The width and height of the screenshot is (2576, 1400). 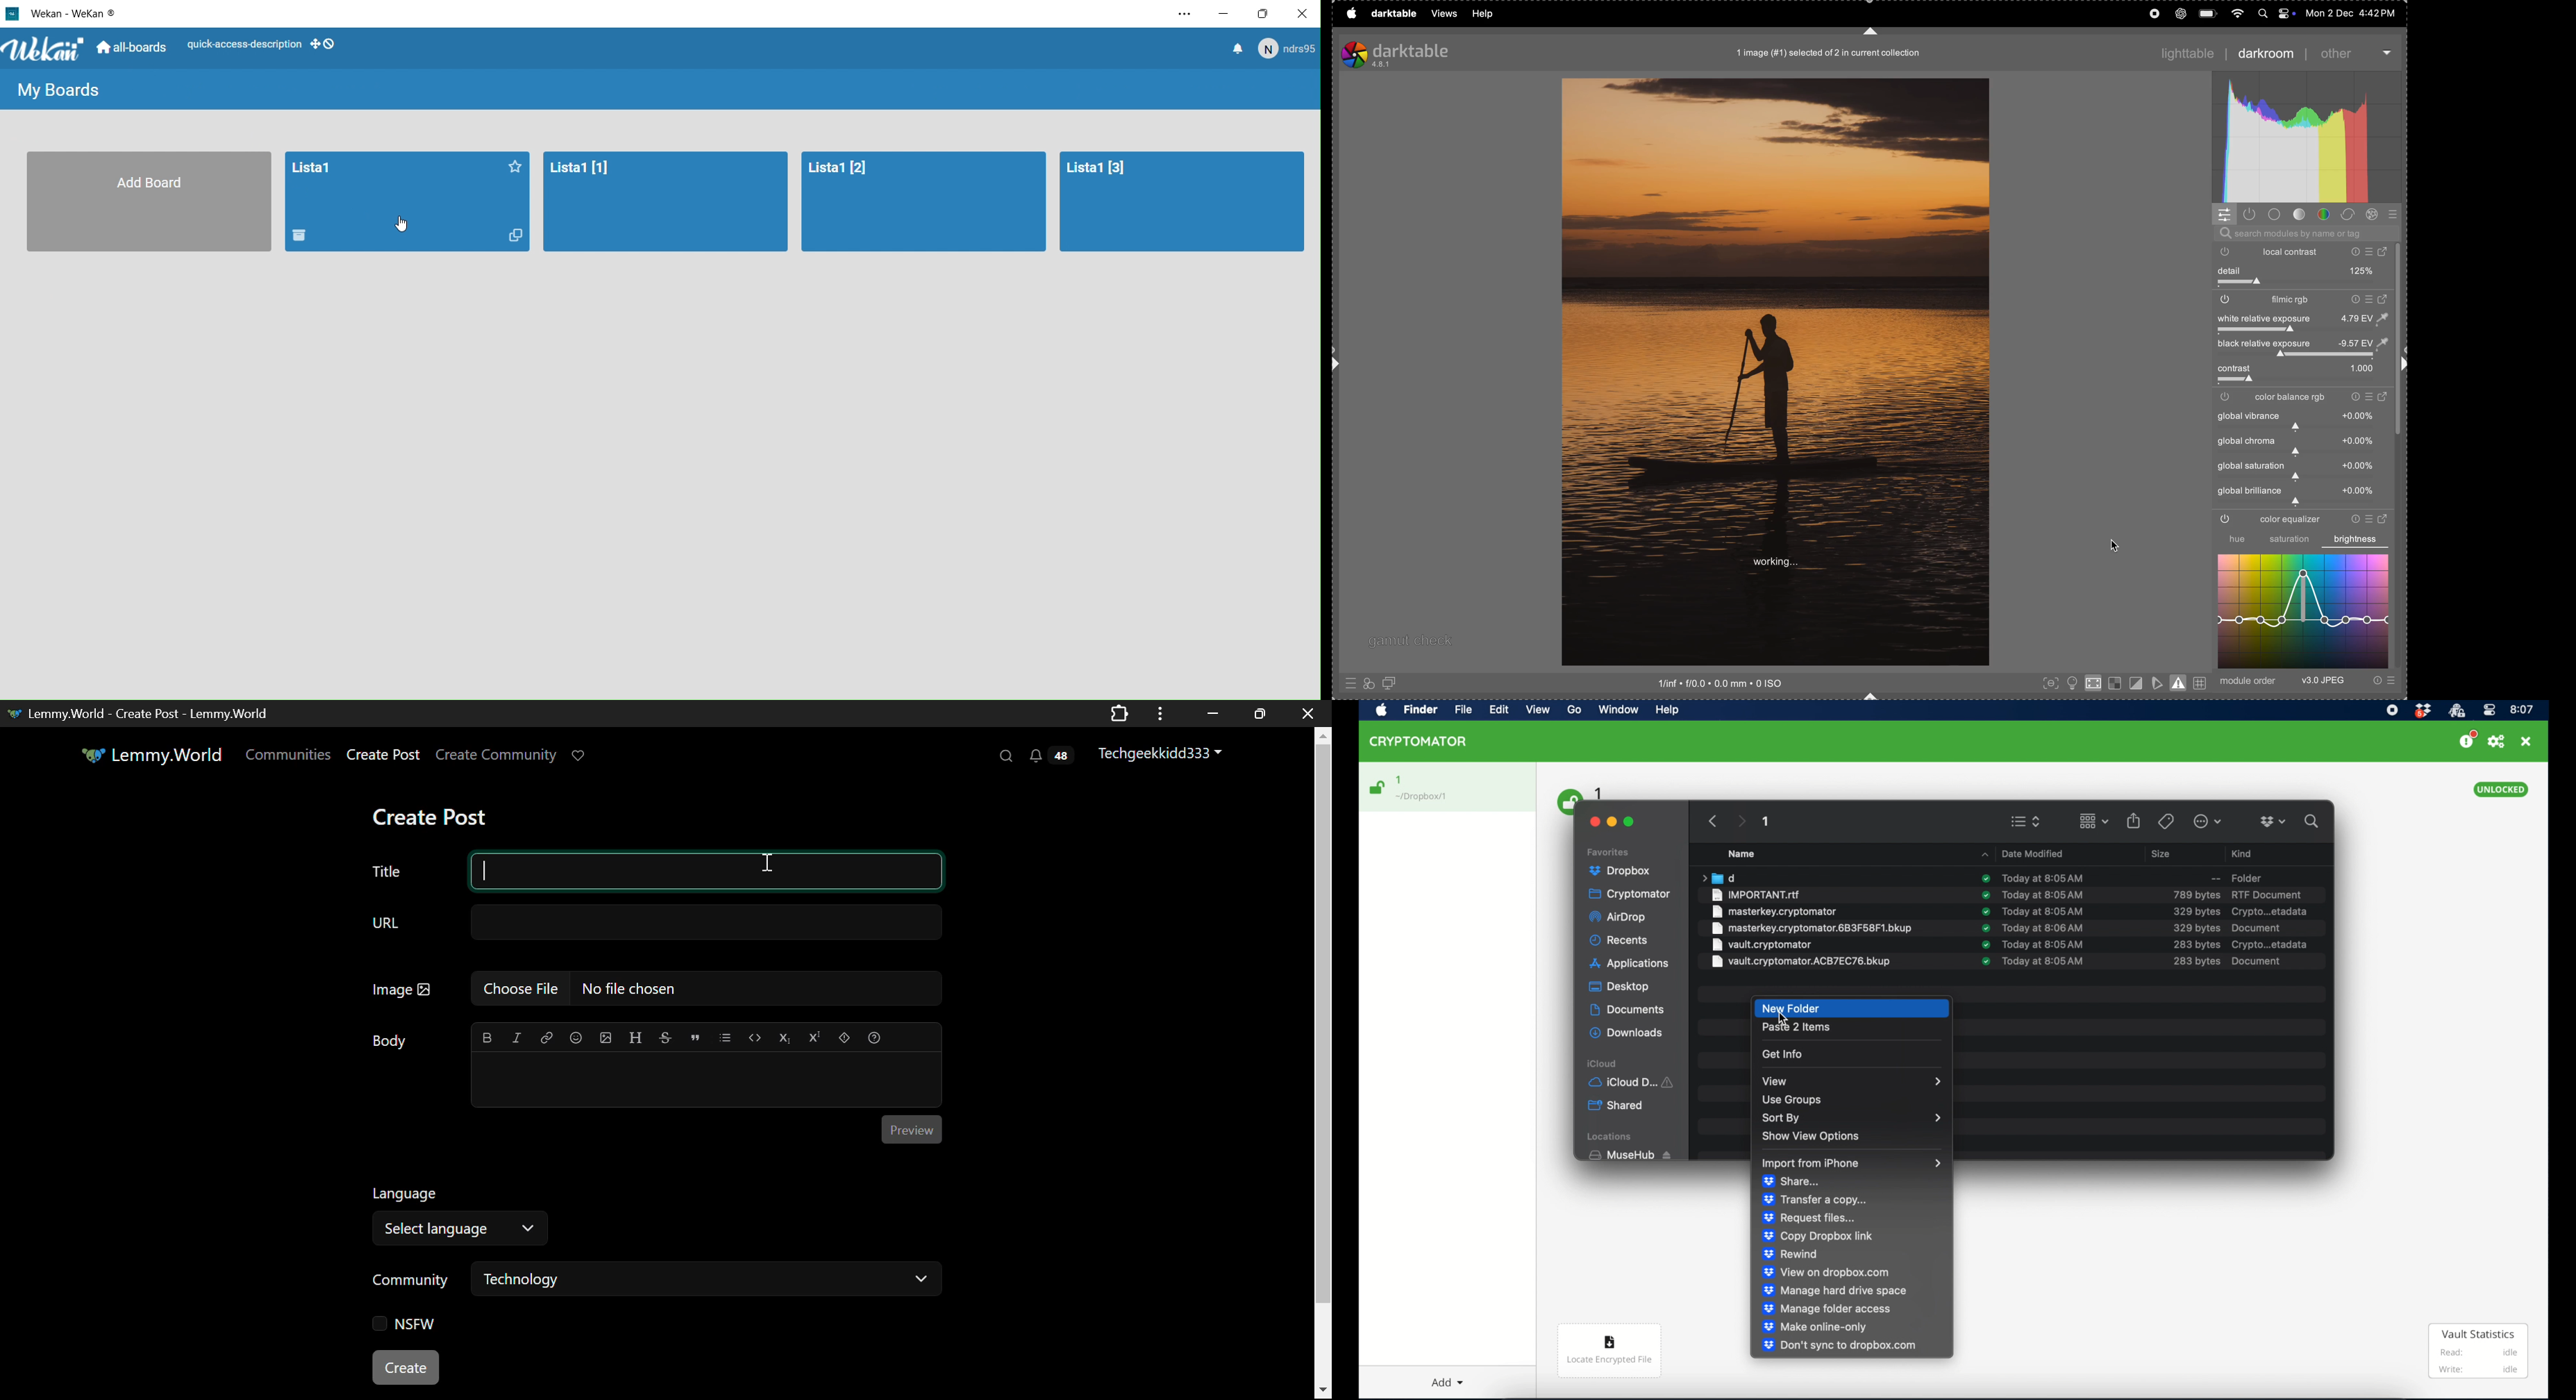 I want to click on image, so click(x=1775, y=372).